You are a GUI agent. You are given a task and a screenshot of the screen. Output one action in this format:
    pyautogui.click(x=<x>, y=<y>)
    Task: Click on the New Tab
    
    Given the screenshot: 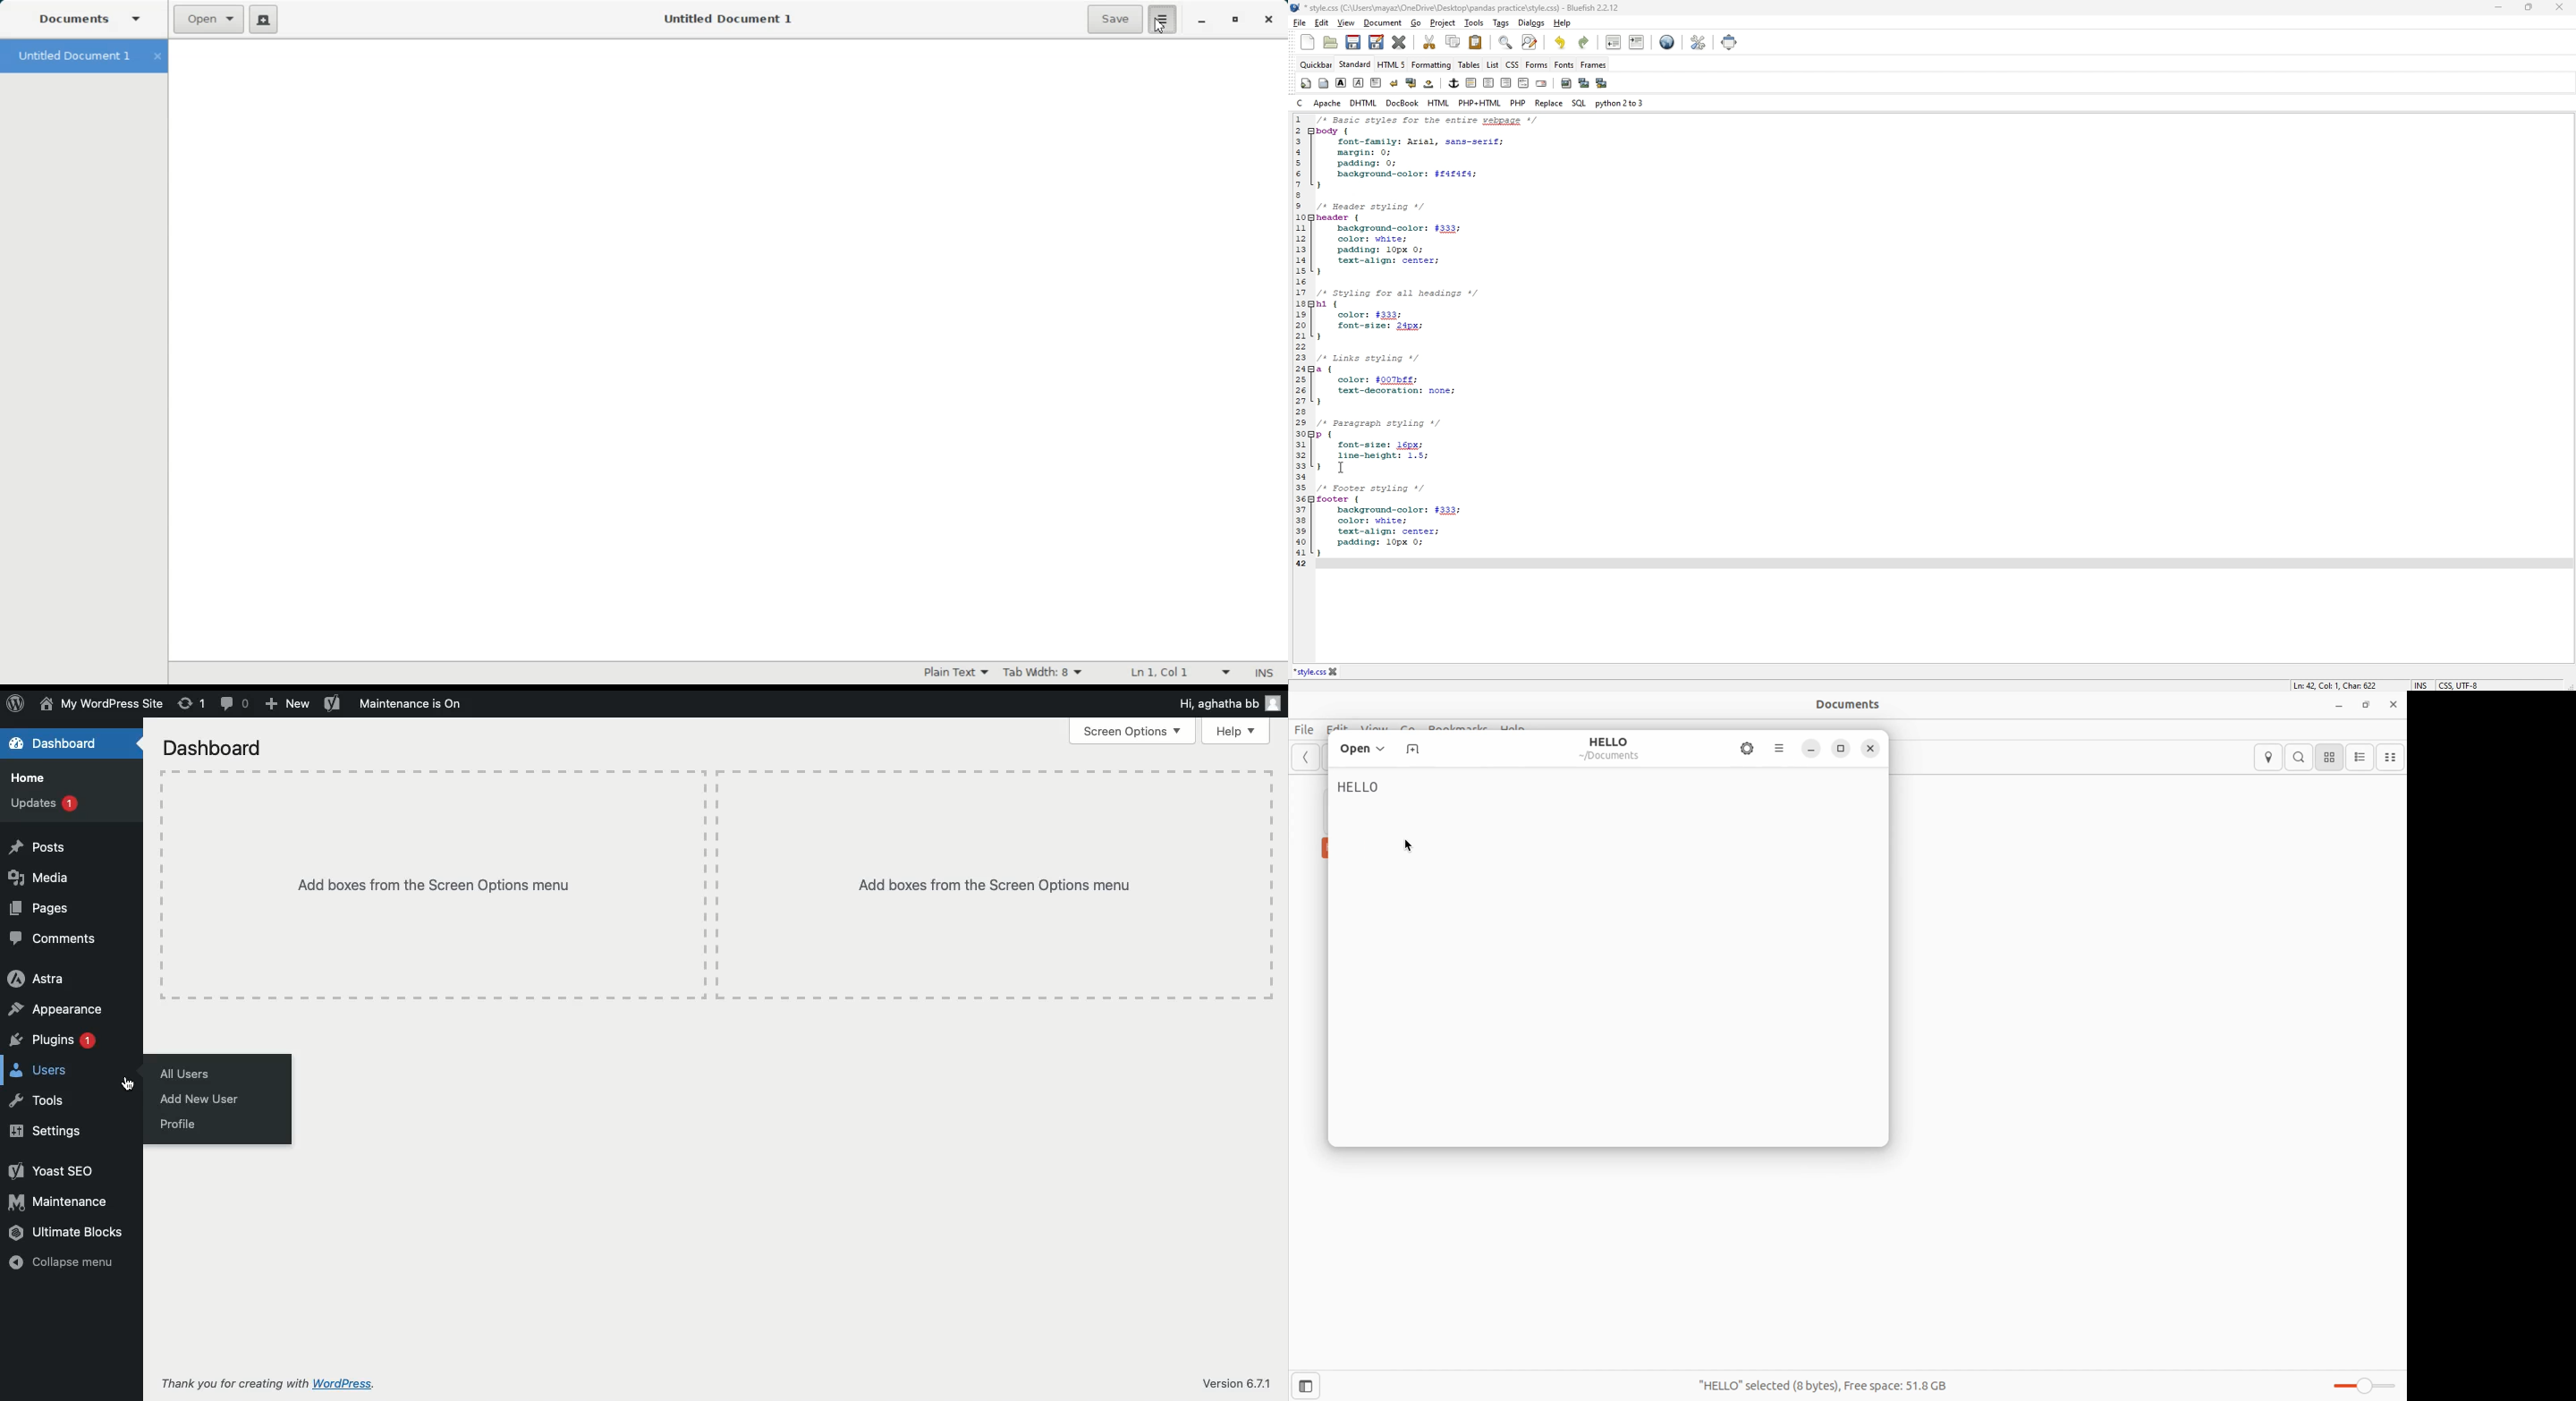 What is the action you would take?
    pyautogui.click(x=1415, y=749)
    